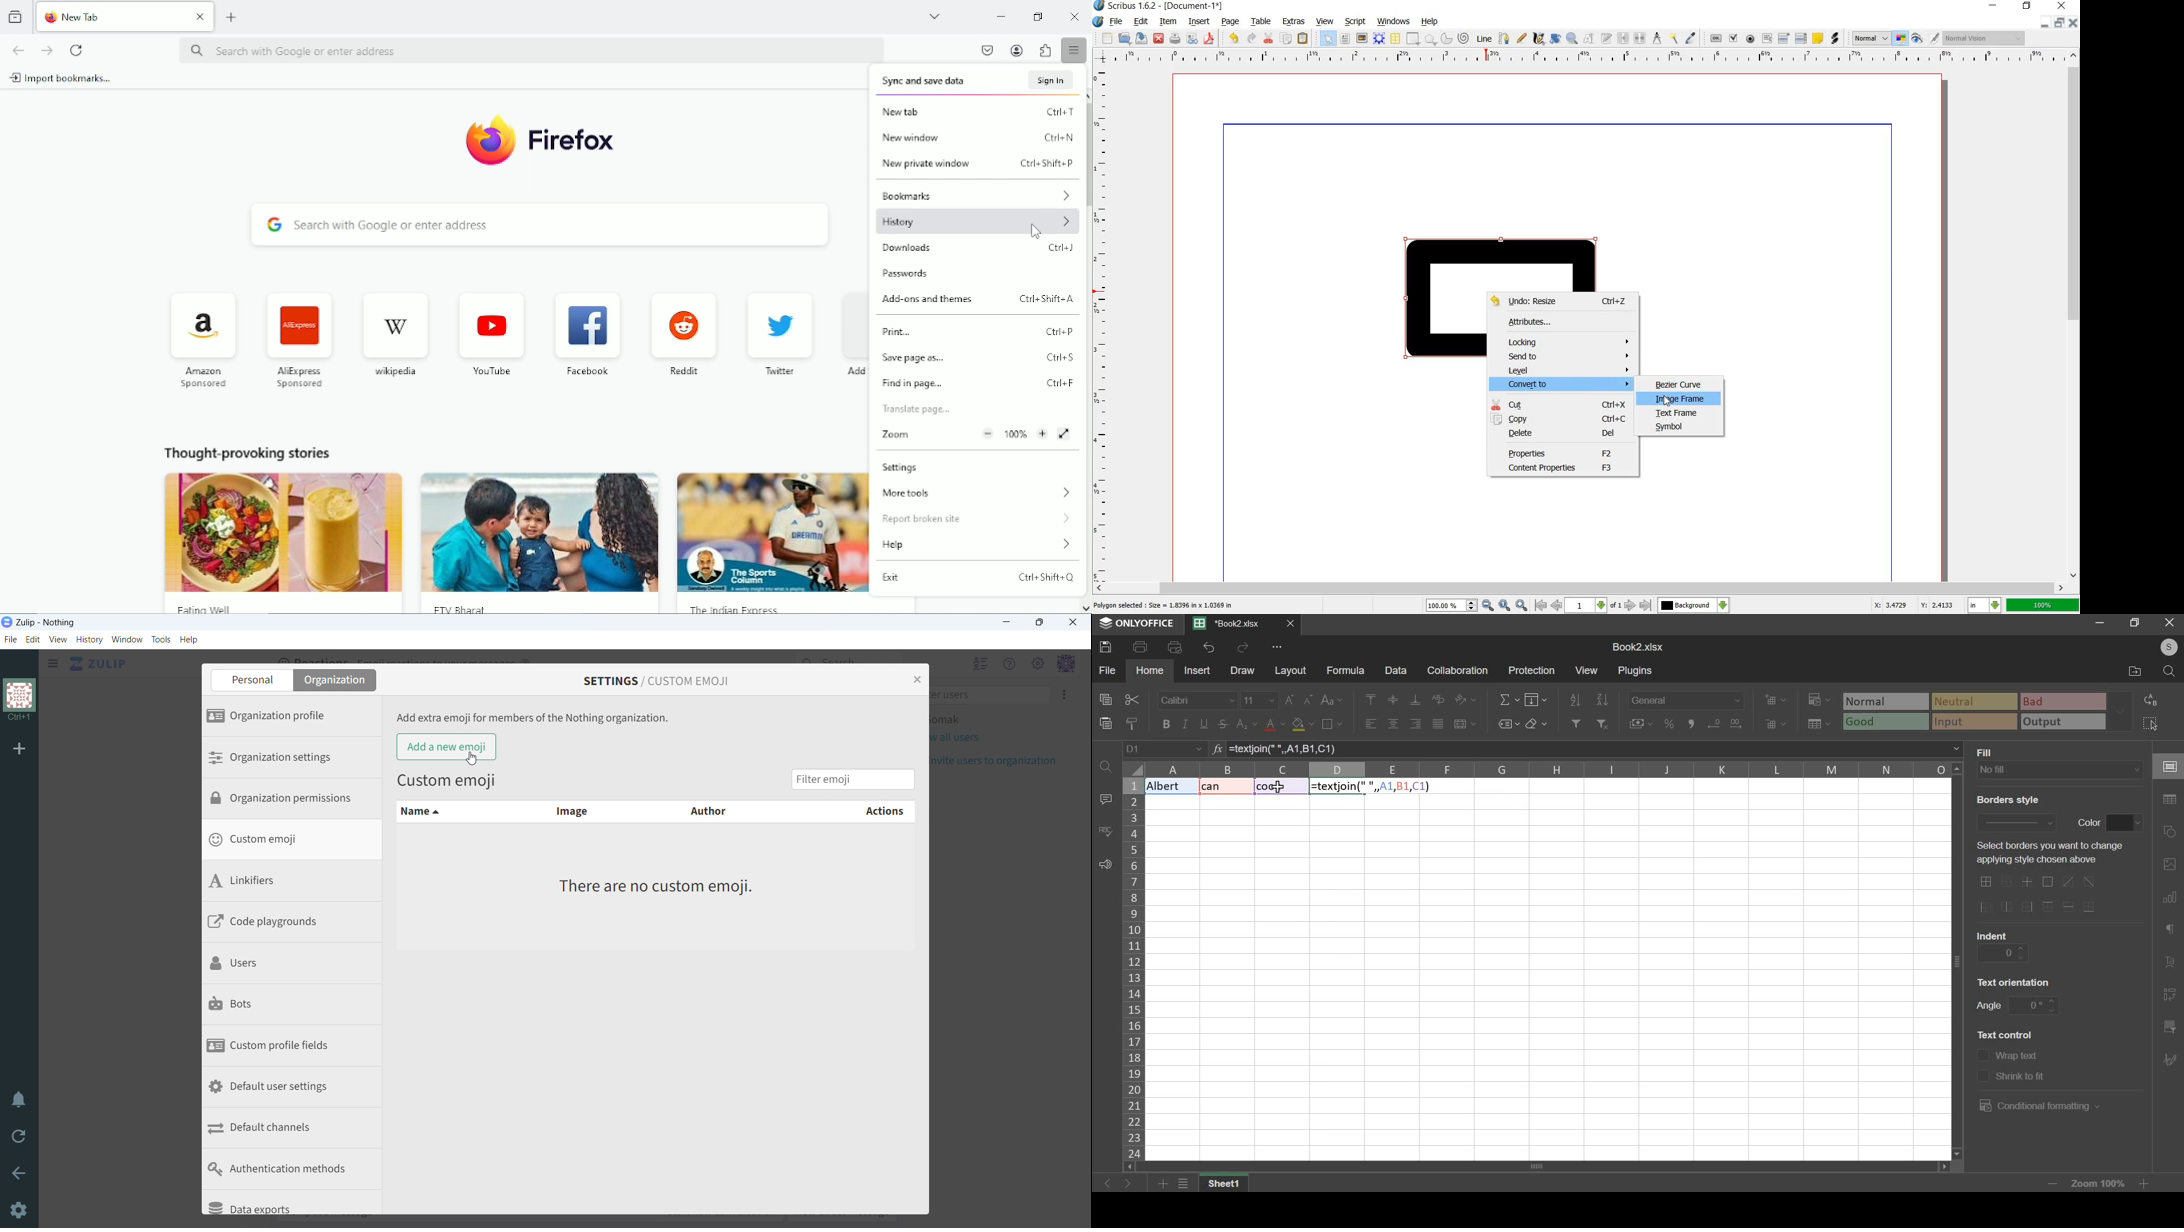 This screenshot has width=2184, height=1232. What do you see at coordinates (654, 887) in the screenshot?
I see `There are no custom emoji.` at bounding box center [654, 887].